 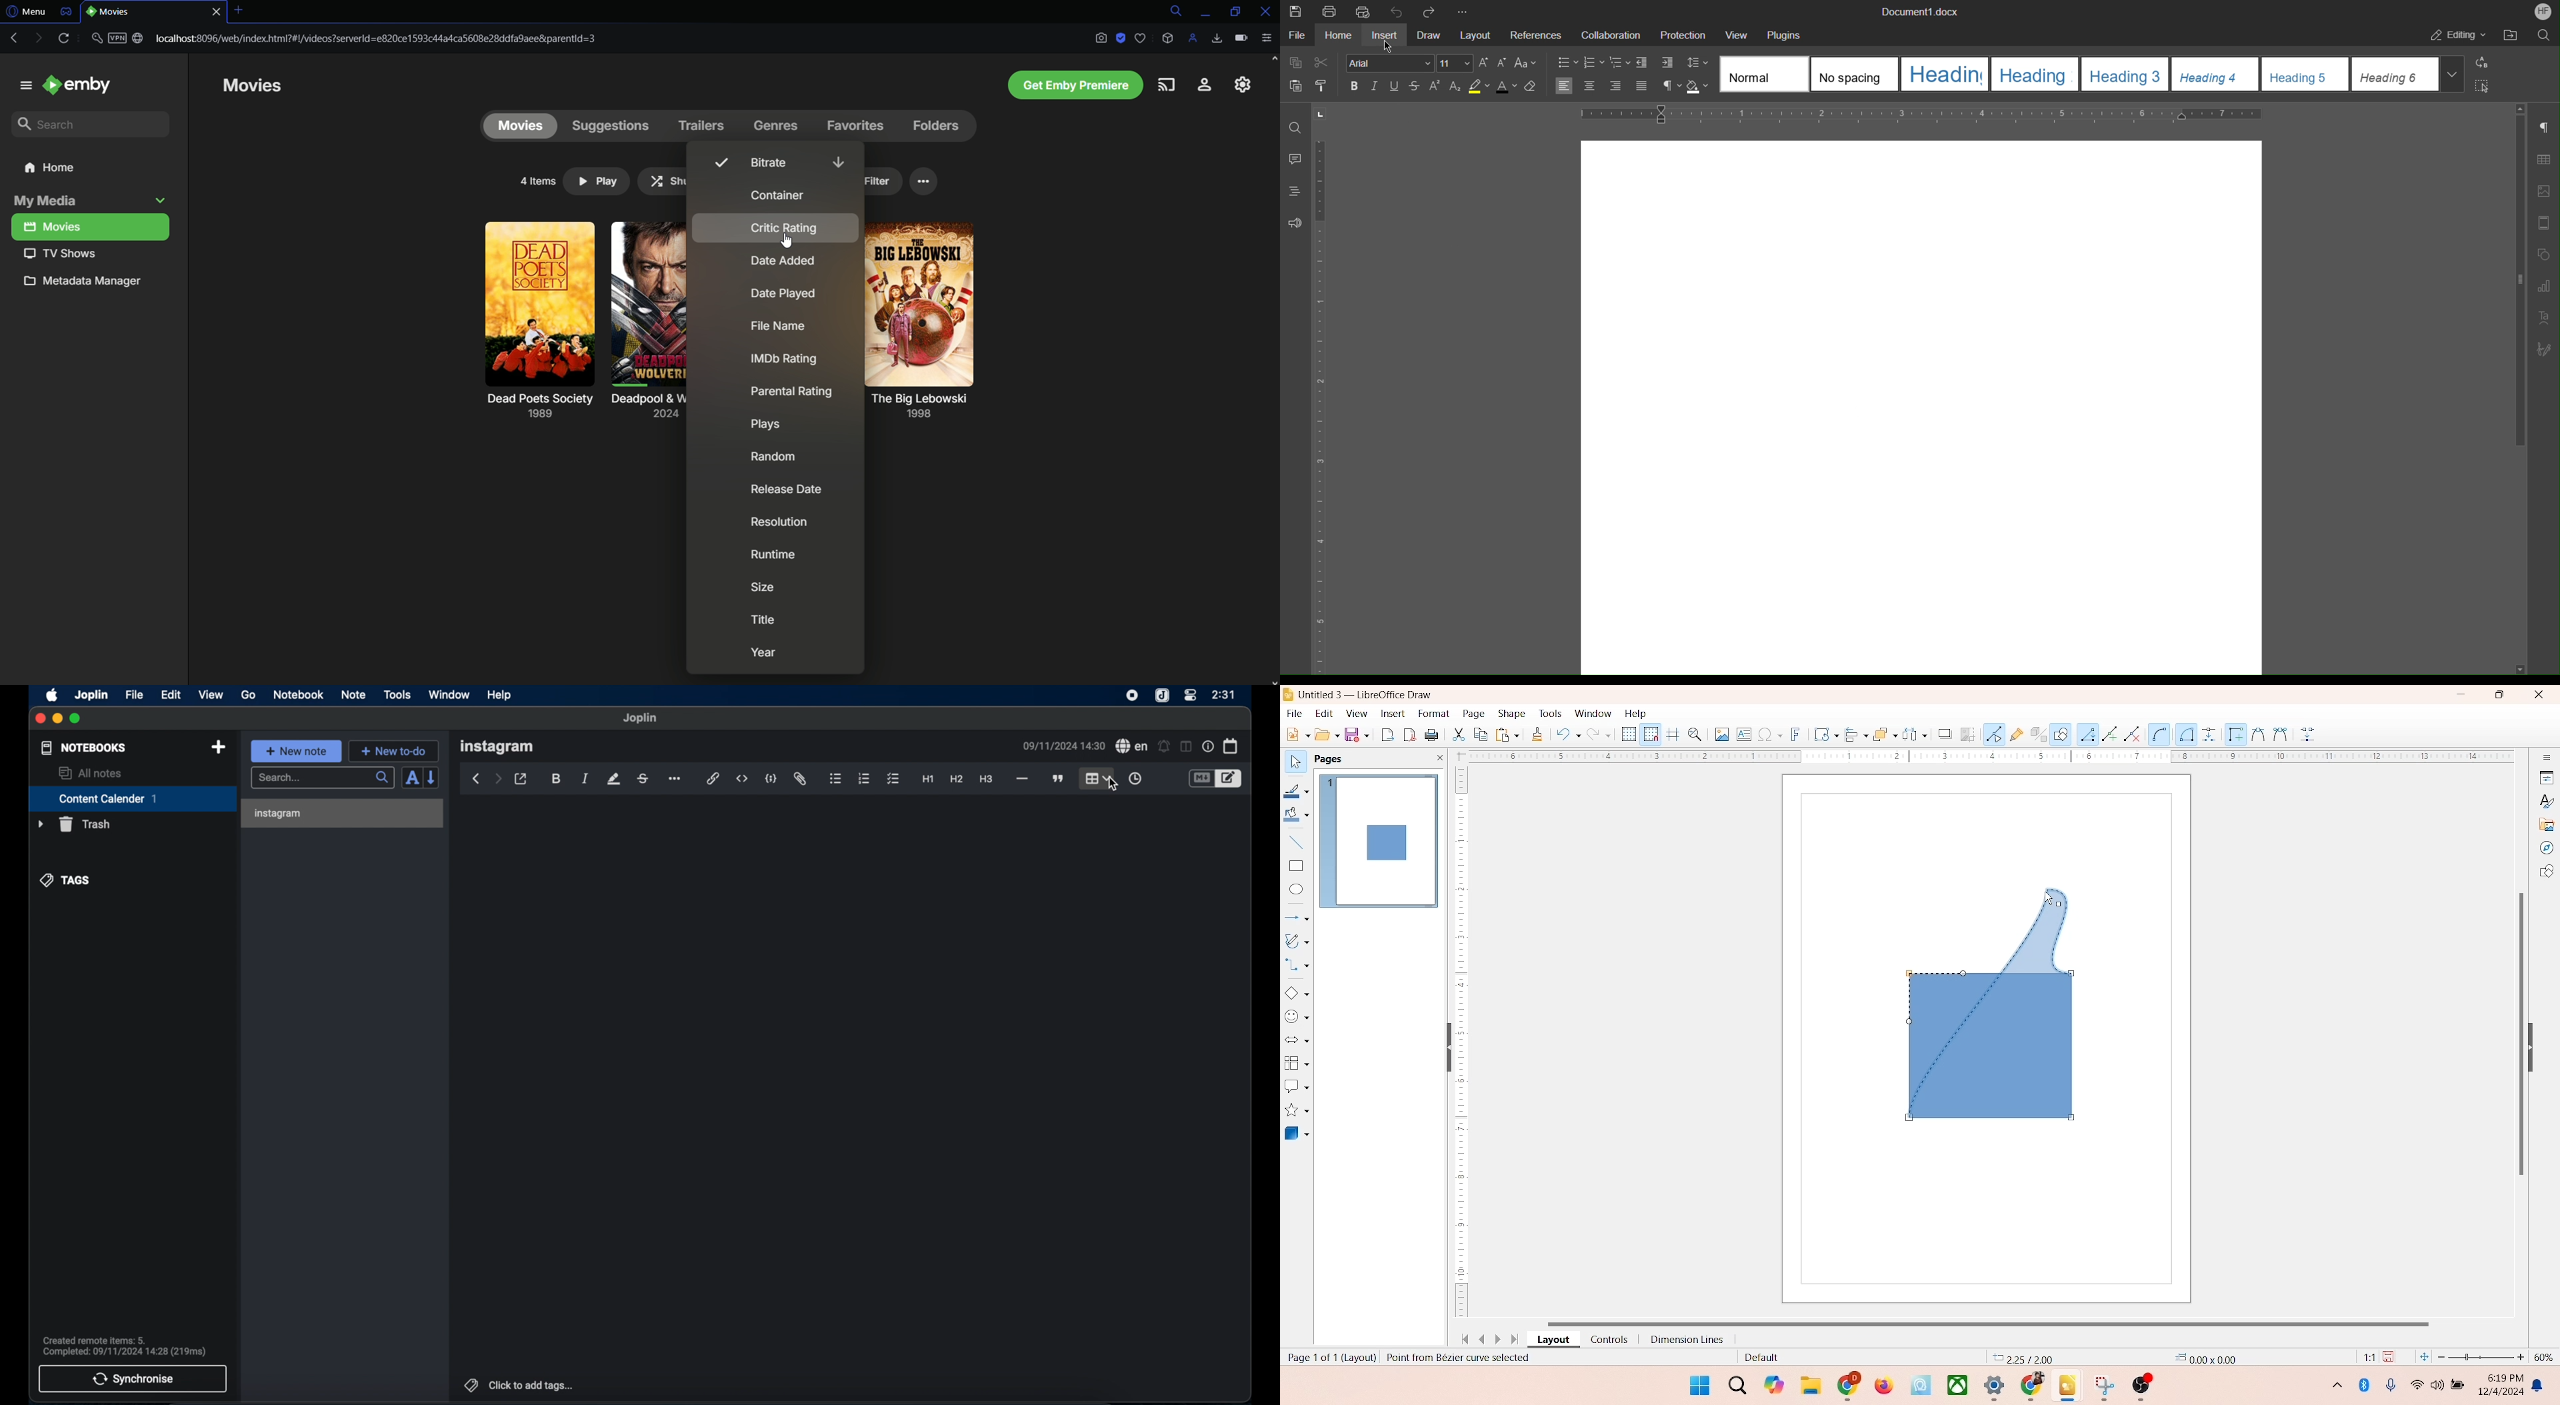 I want to click on Insert, so click(x=1387, y=35).